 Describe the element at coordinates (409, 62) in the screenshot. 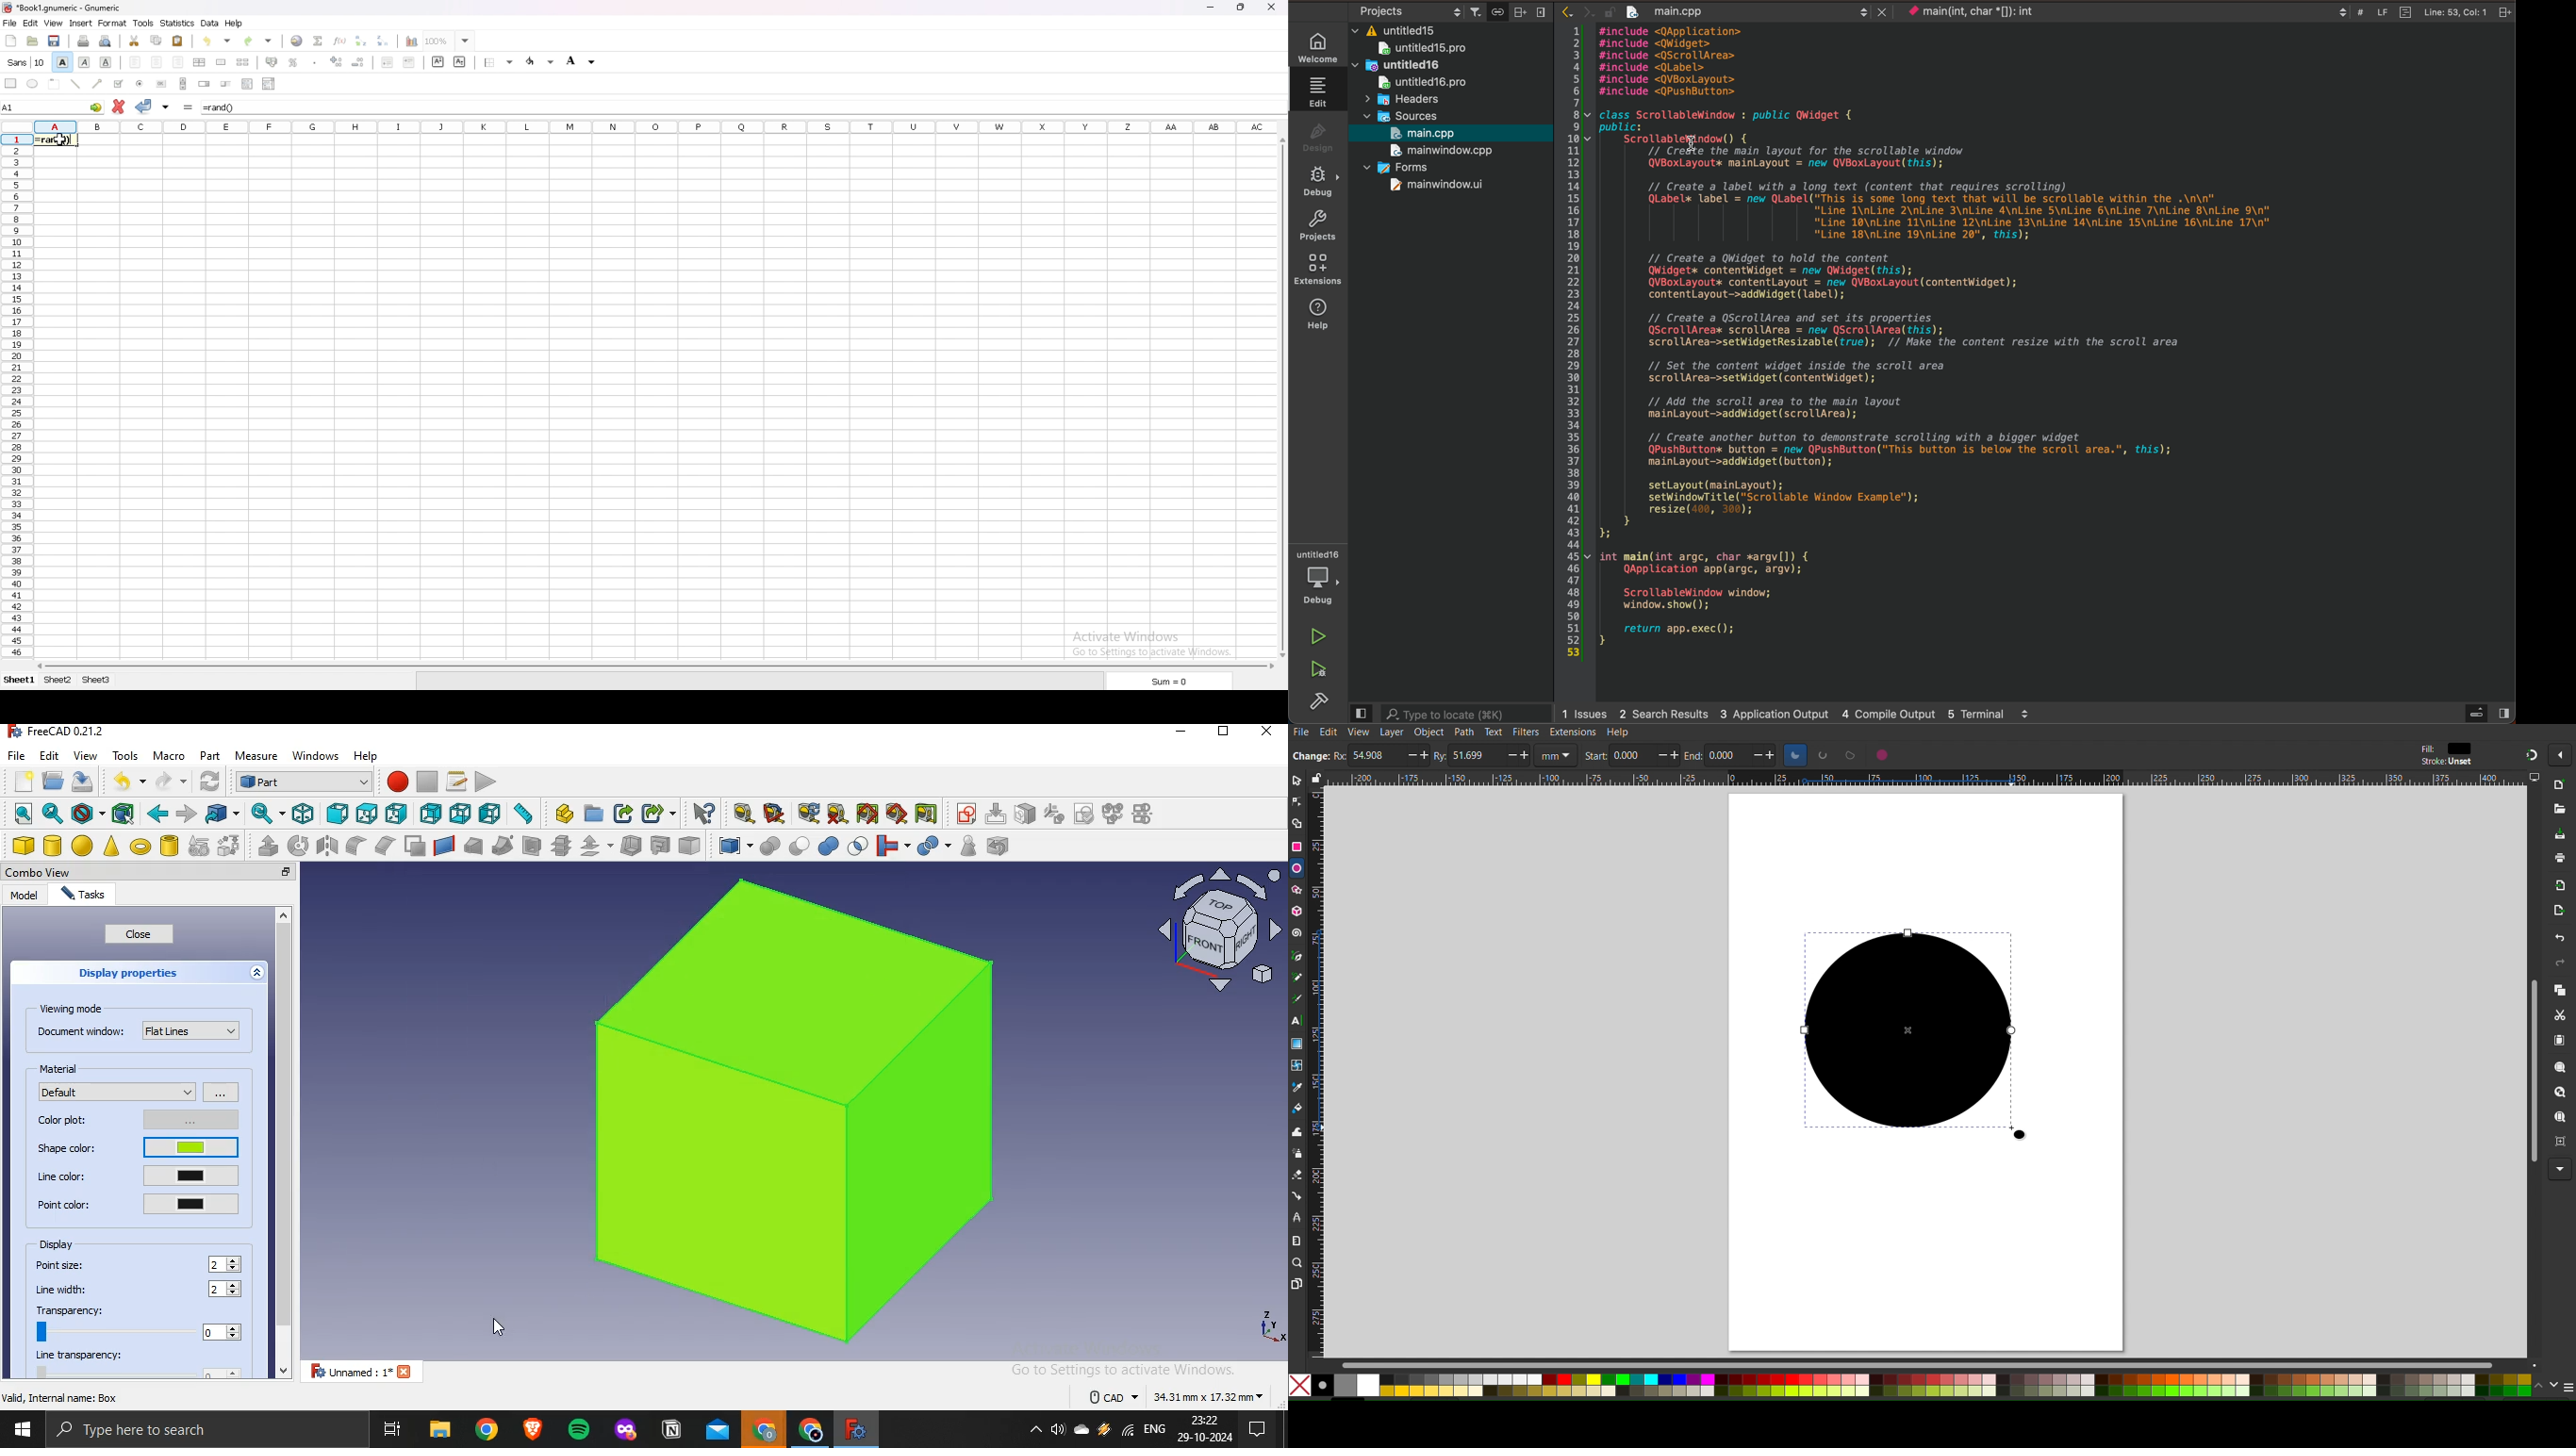

I see `increase indent` at that location.